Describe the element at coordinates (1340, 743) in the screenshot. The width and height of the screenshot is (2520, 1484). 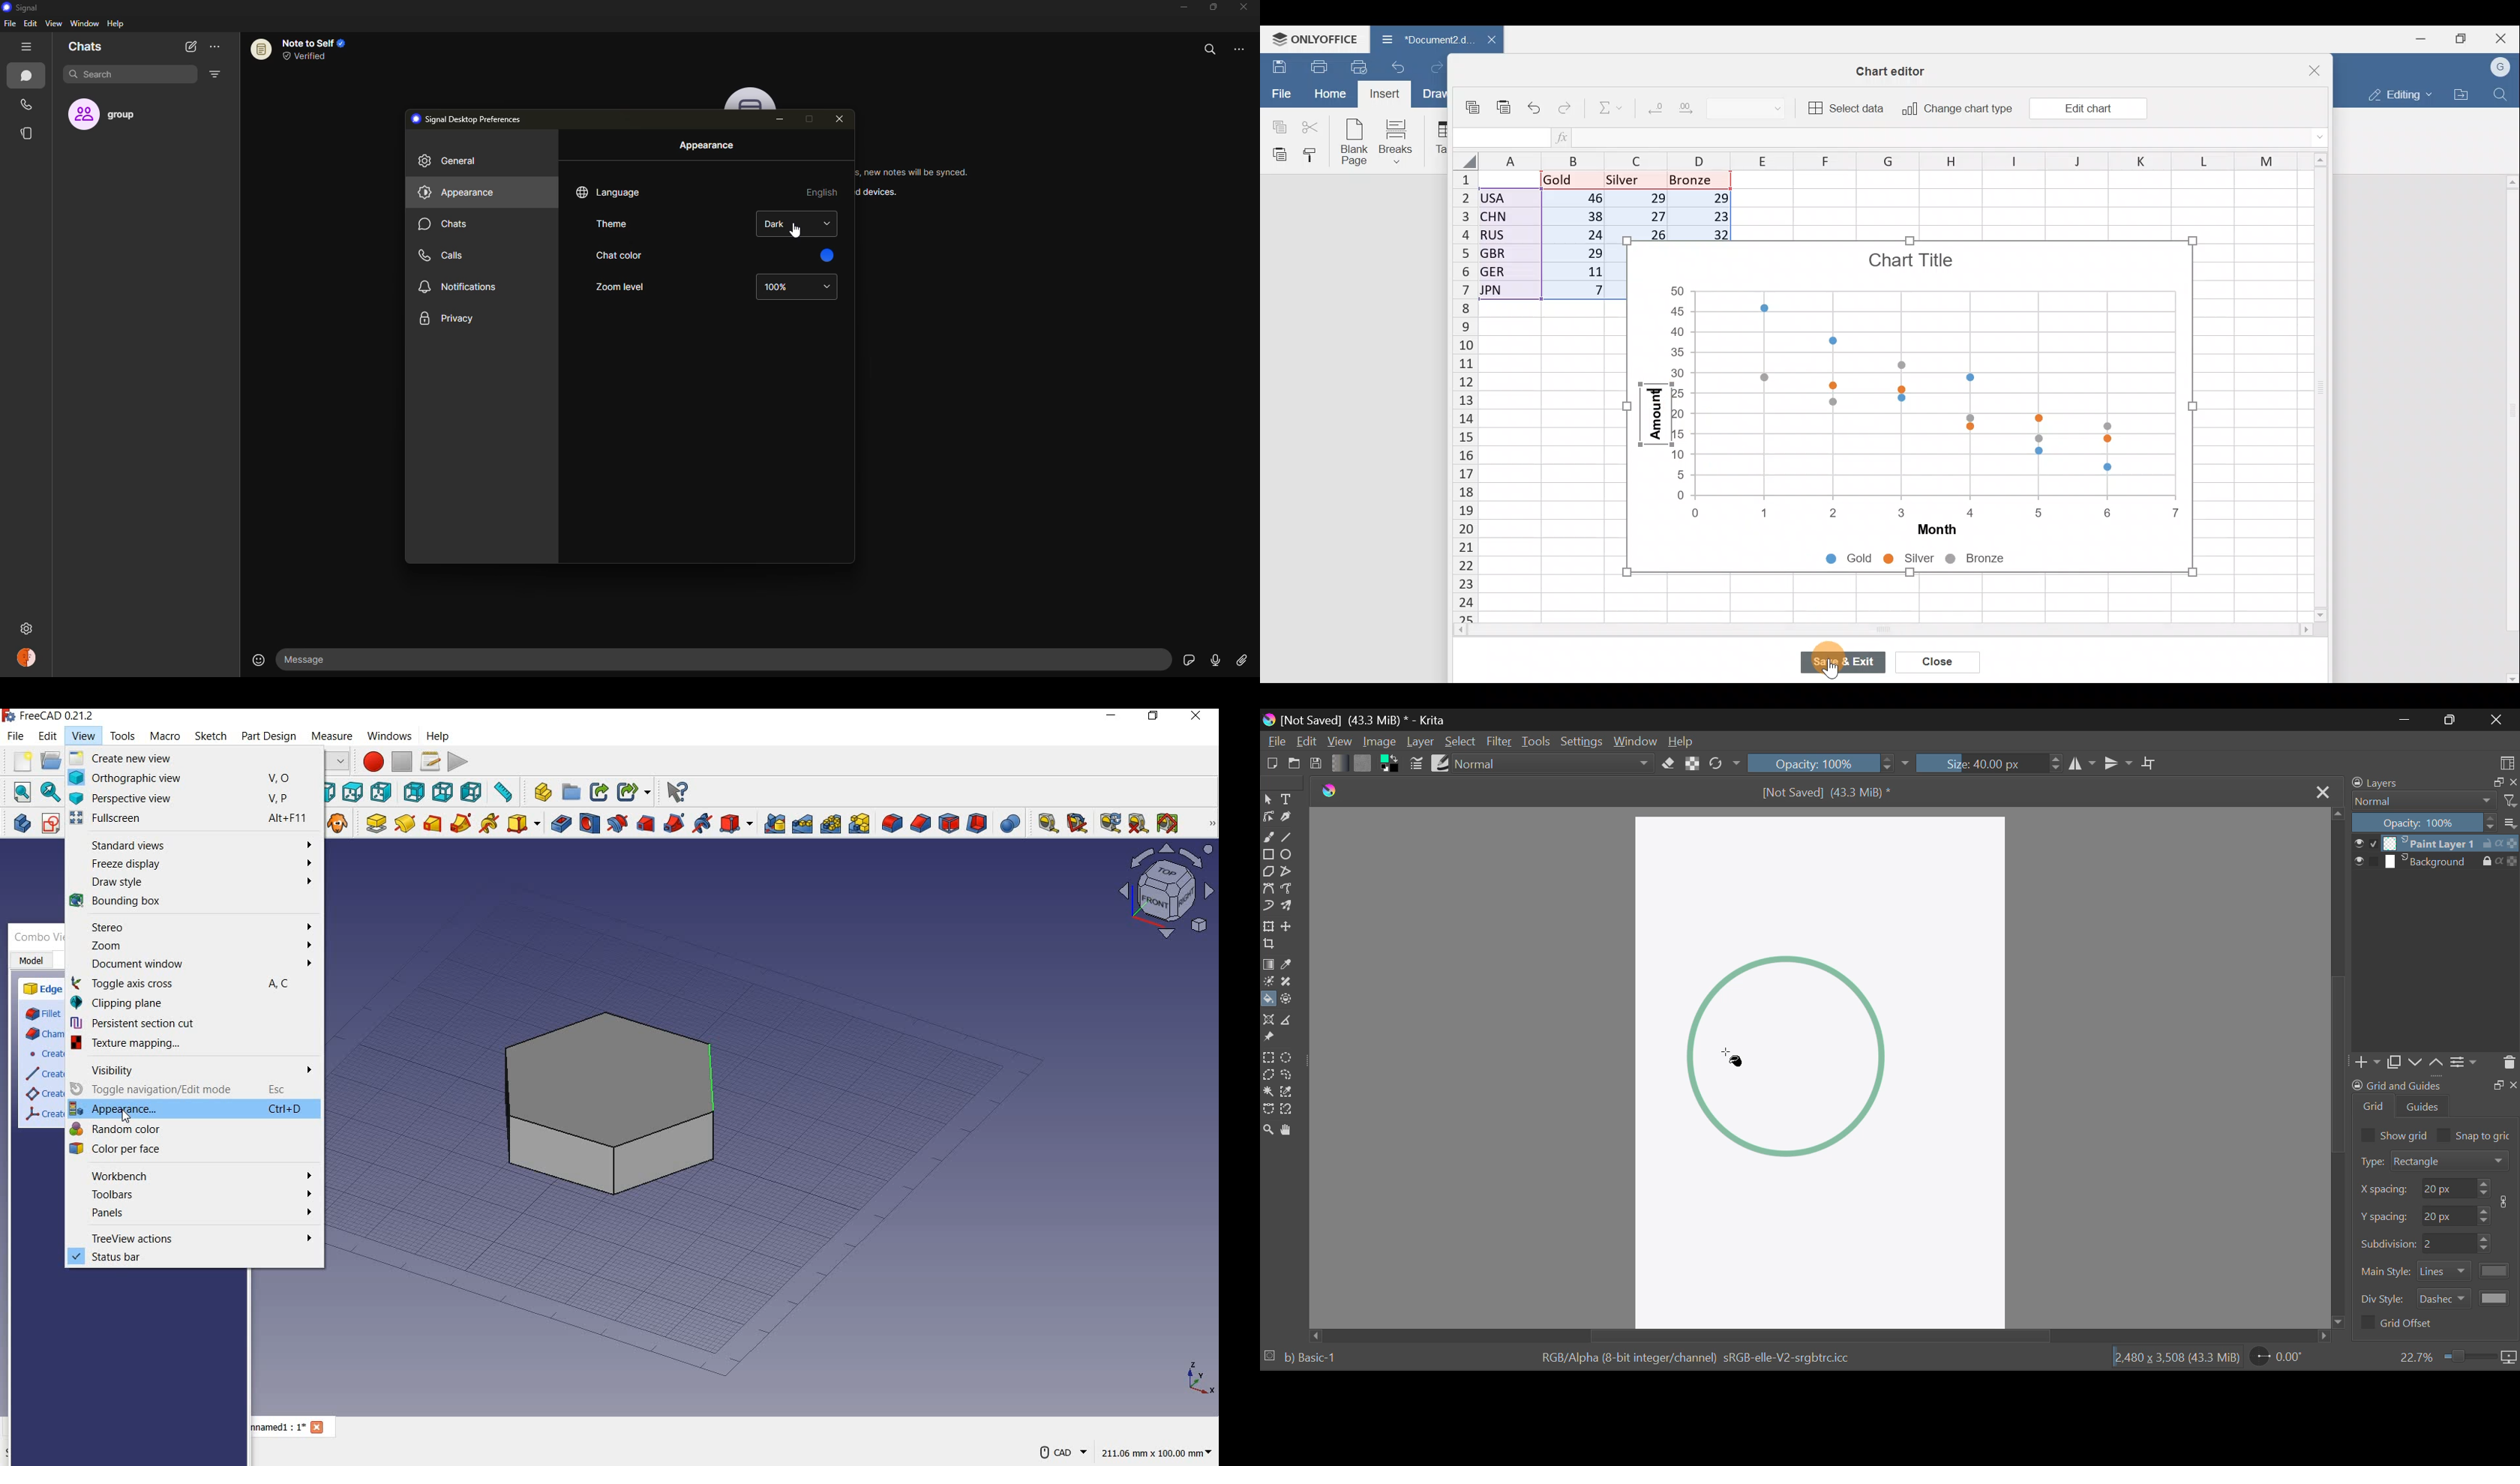
I see `View` at that location.